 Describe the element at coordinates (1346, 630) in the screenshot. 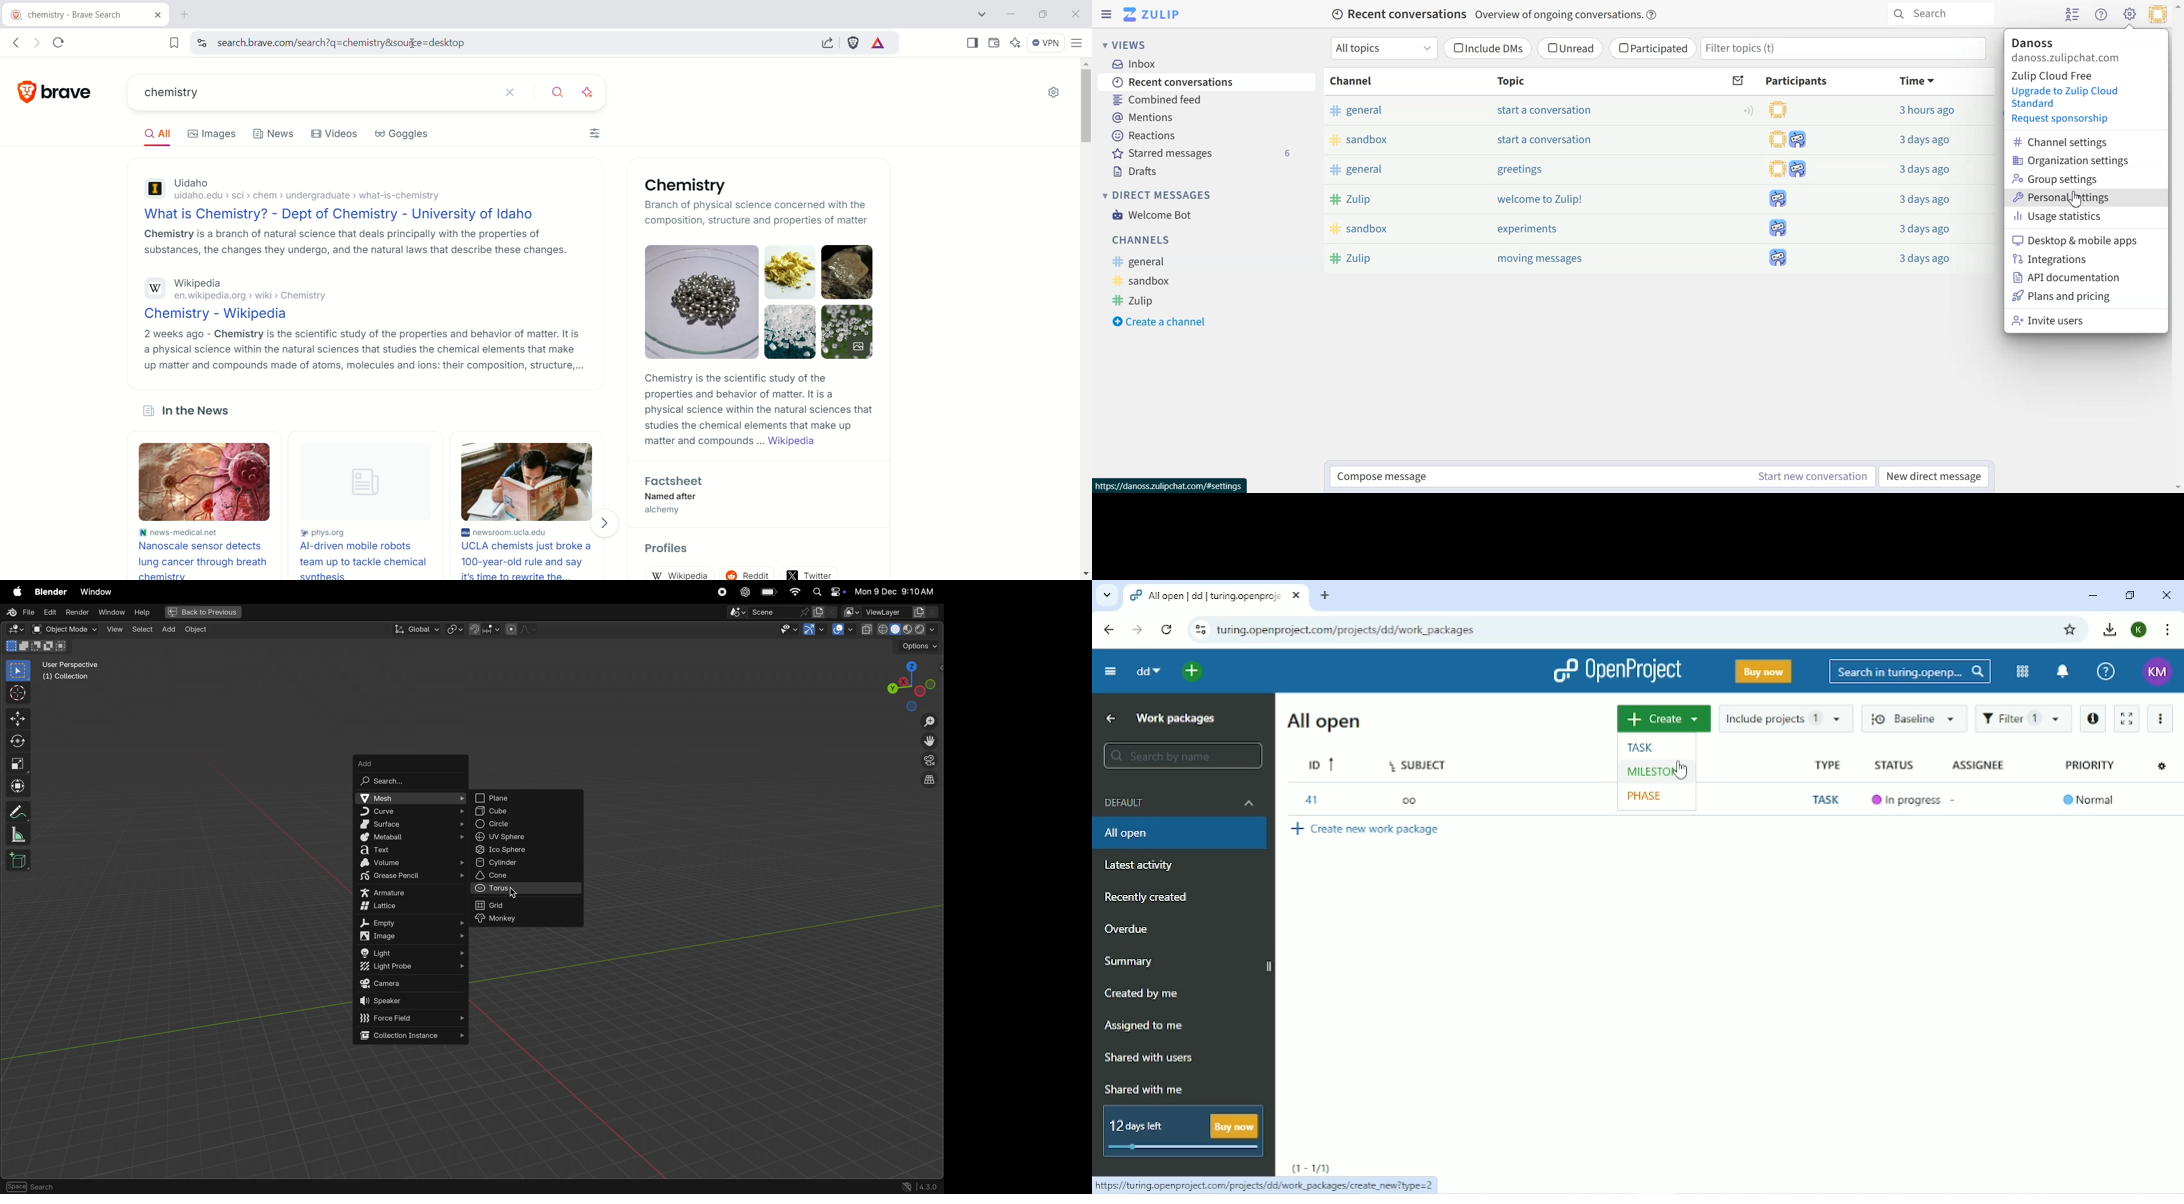

I see `Site` at that location.